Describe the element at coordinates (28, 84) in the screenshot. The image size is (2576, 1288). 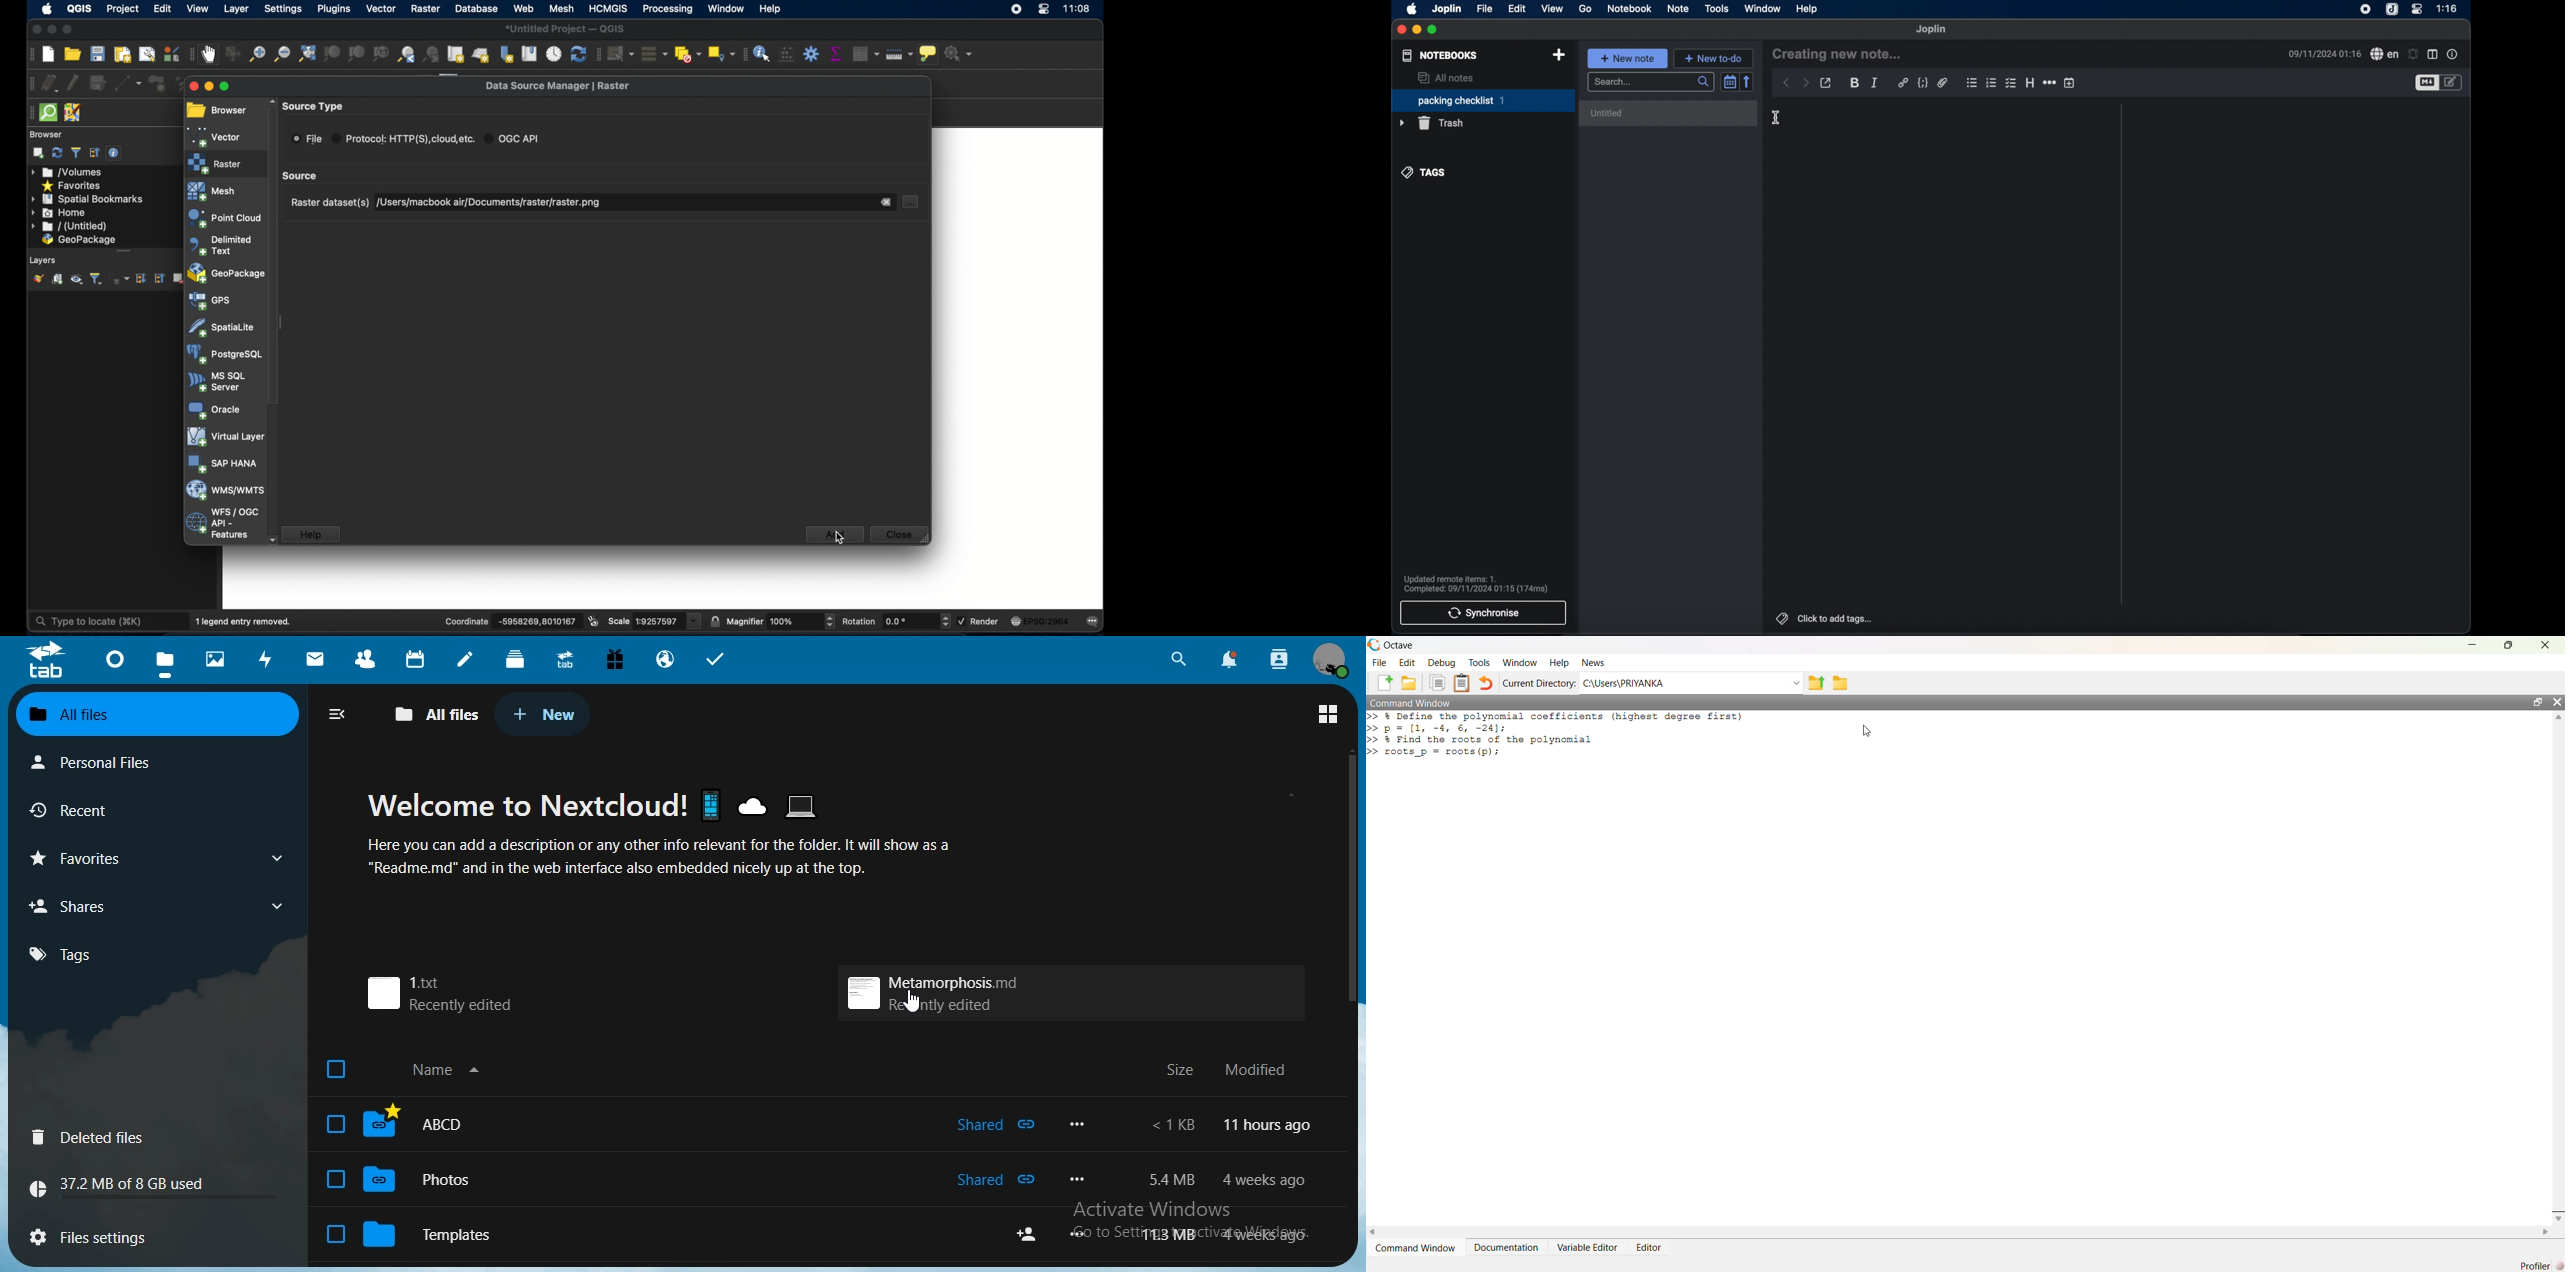
I see `digitizing toolbar` at that location.